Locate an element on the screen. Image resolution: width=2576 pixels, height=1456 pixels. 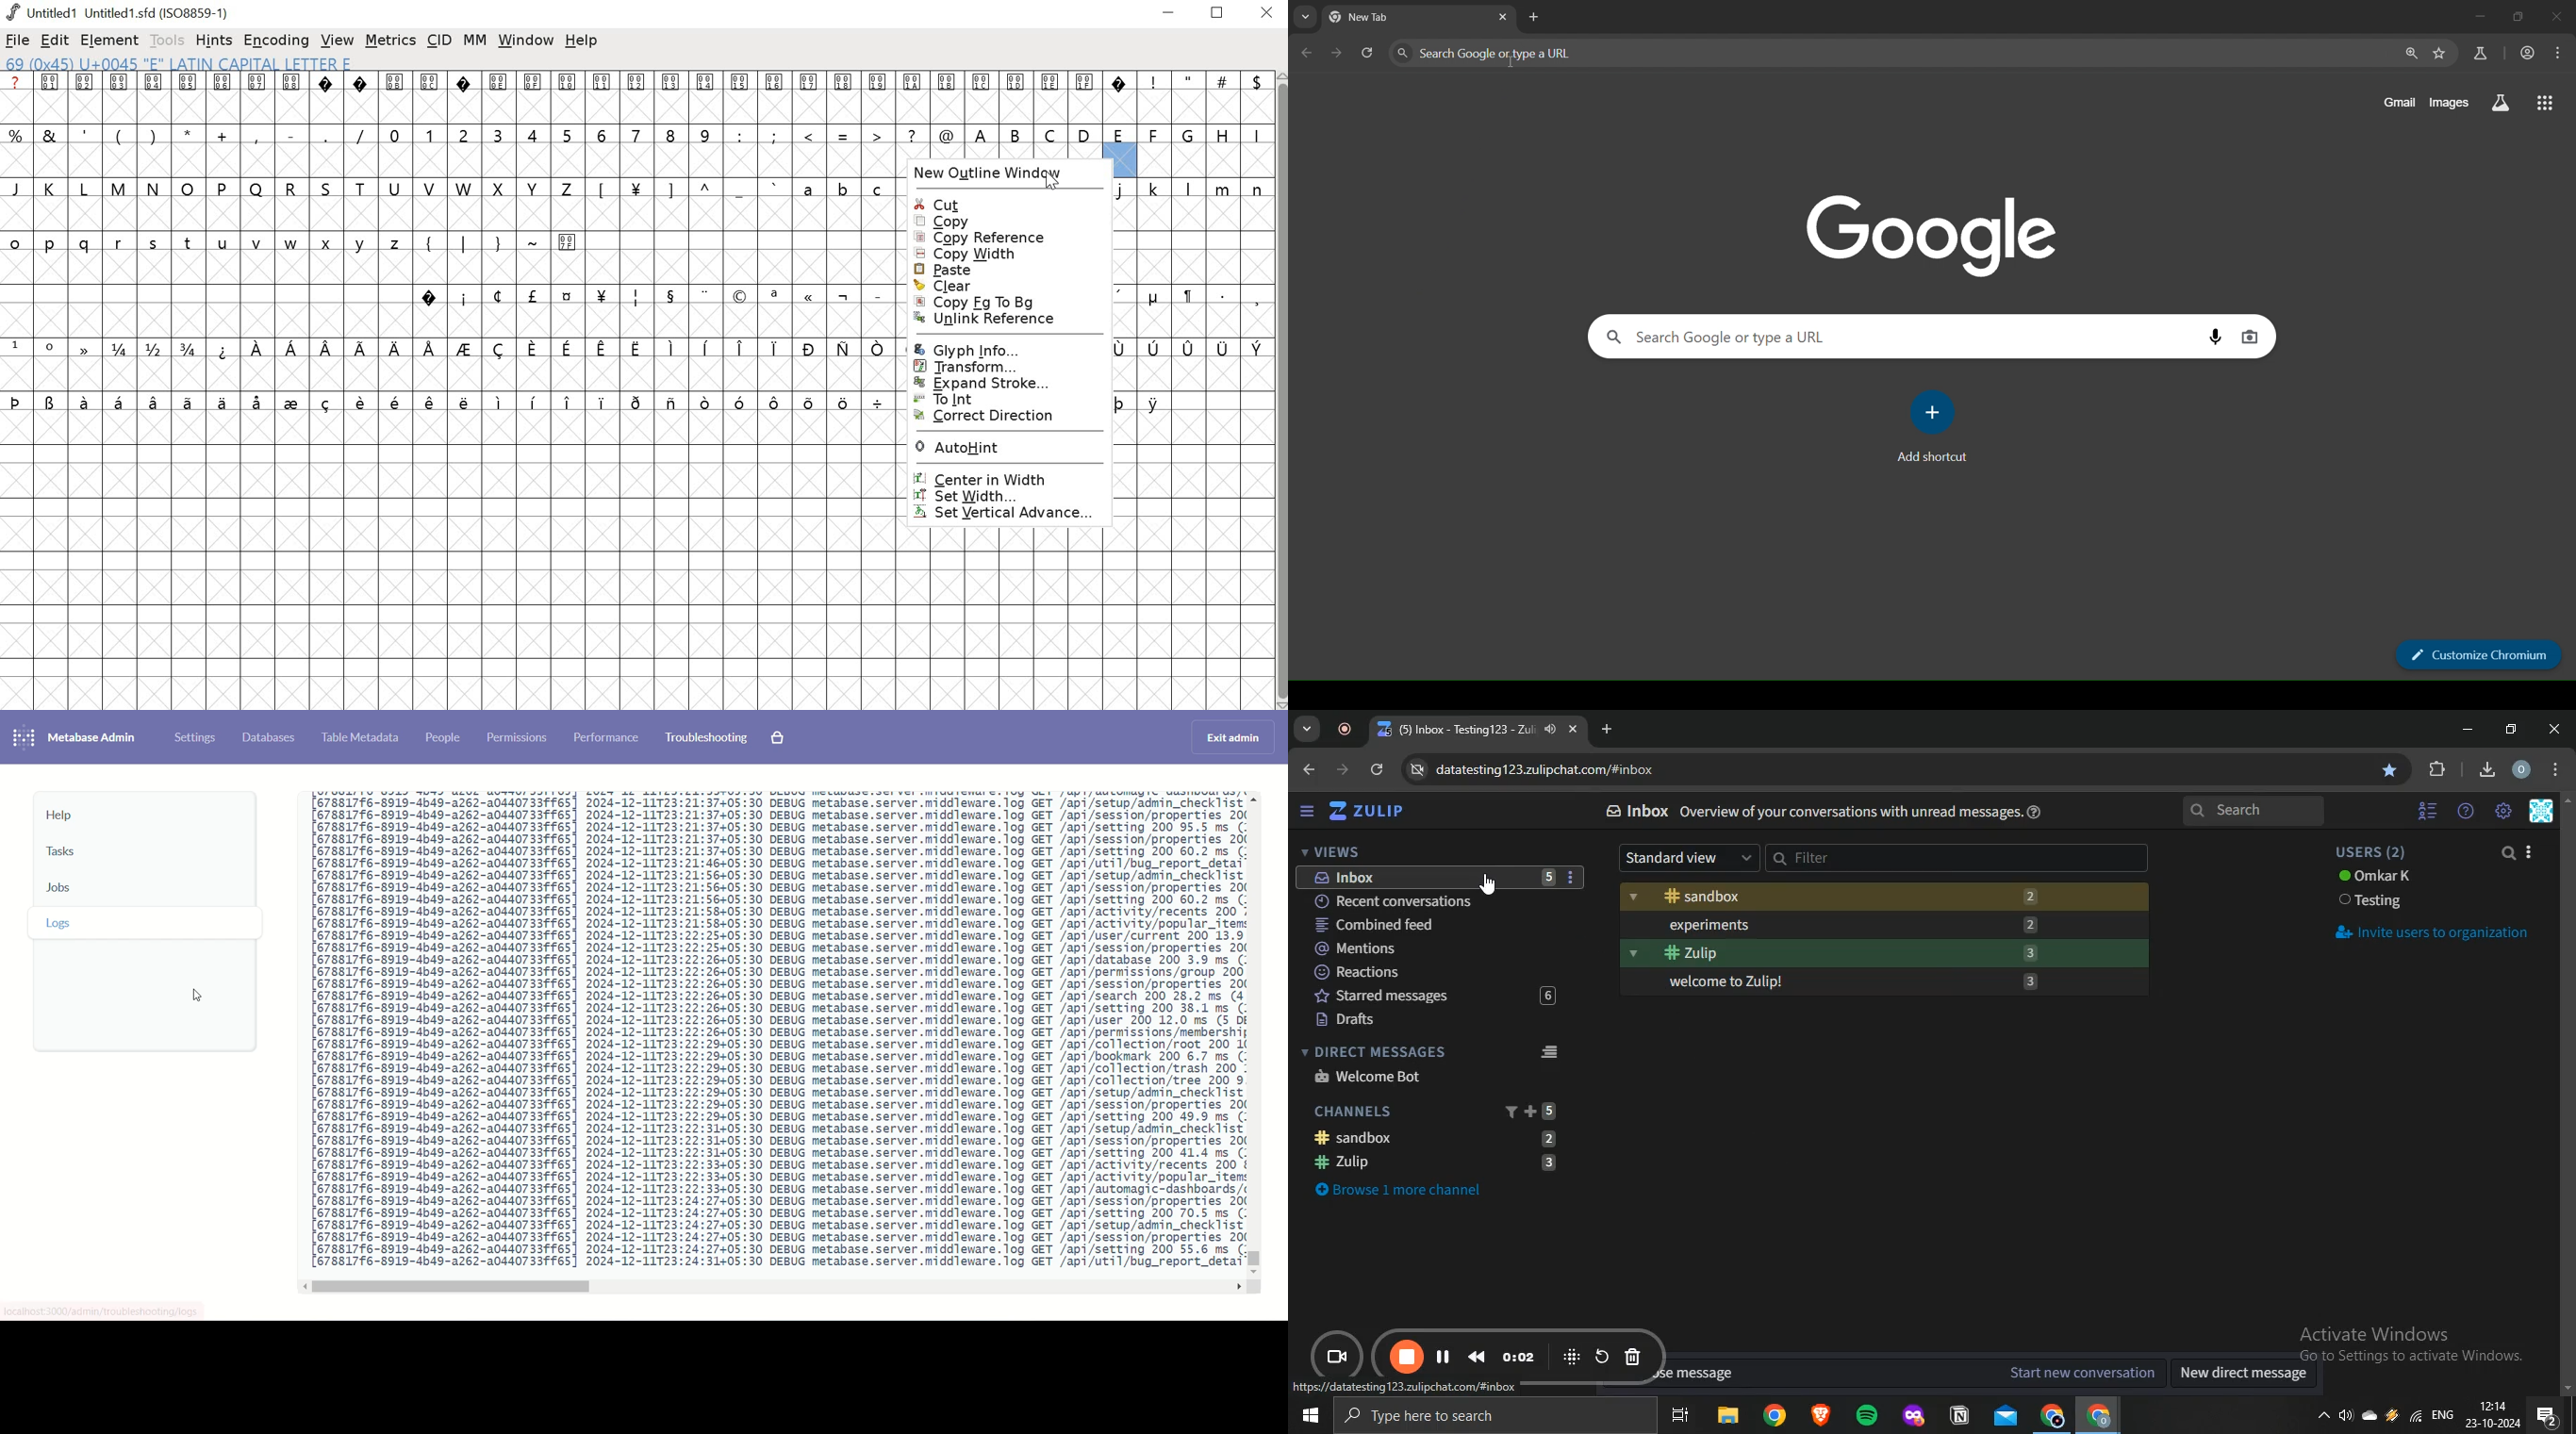
file is located at coordinates (18, 42).